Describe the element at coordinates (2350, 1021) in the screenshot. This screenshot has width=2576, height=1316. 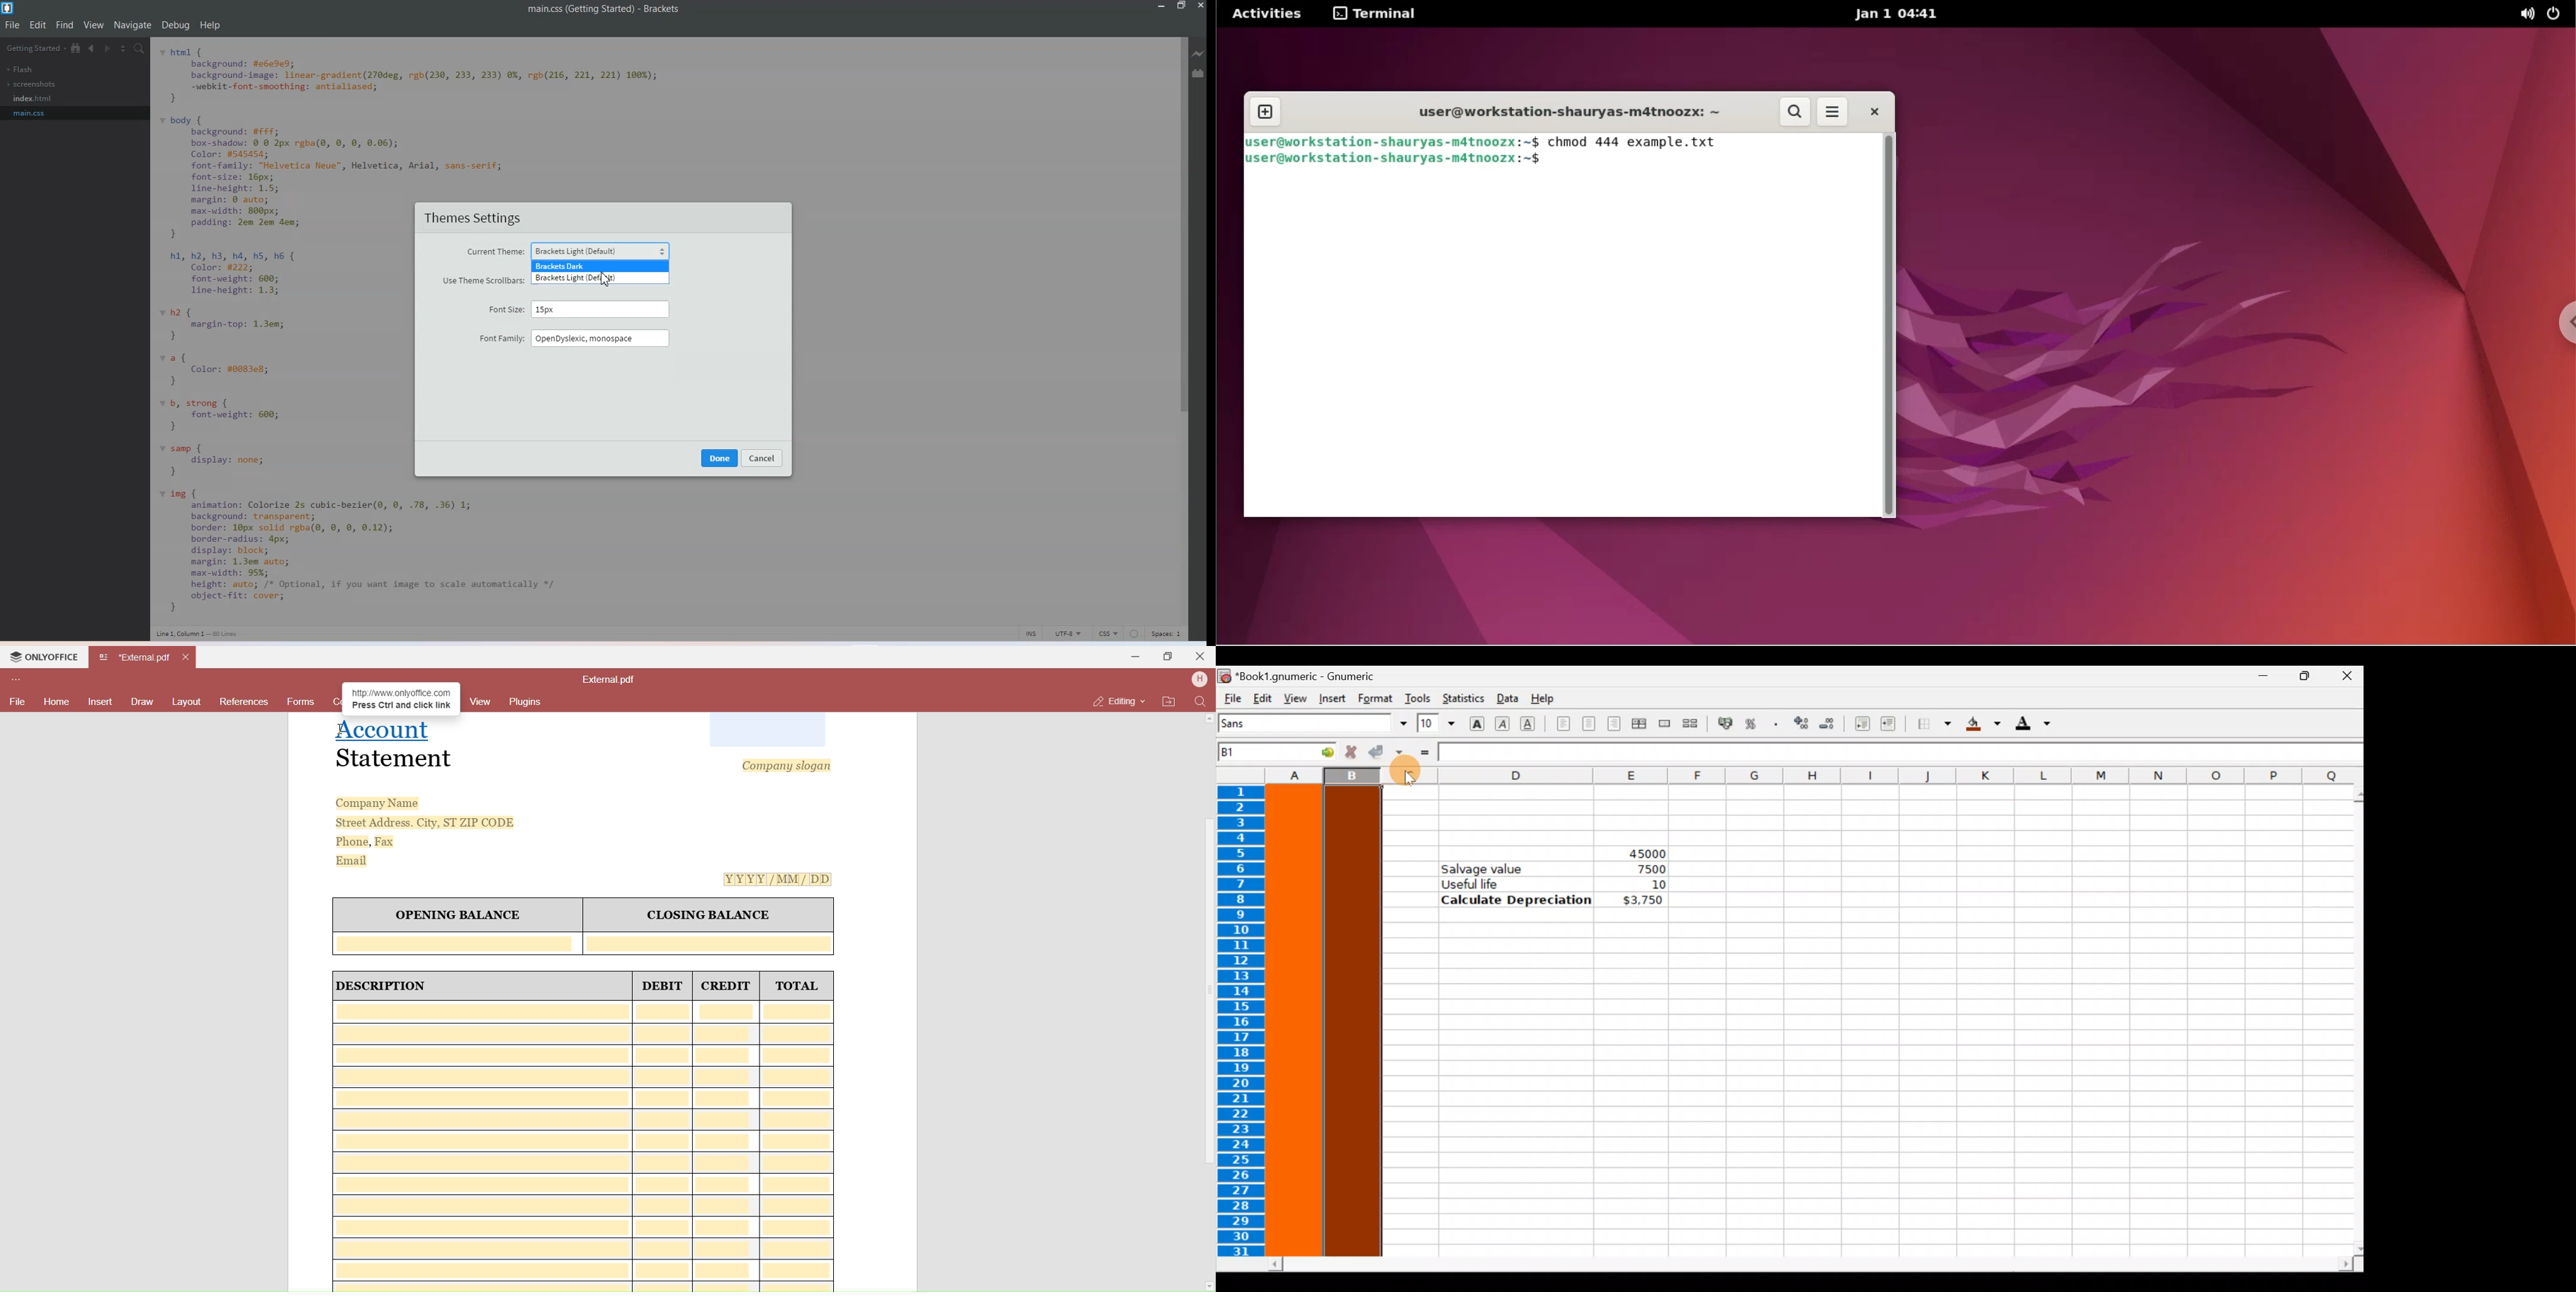
I see `Scroll bar` at that location.